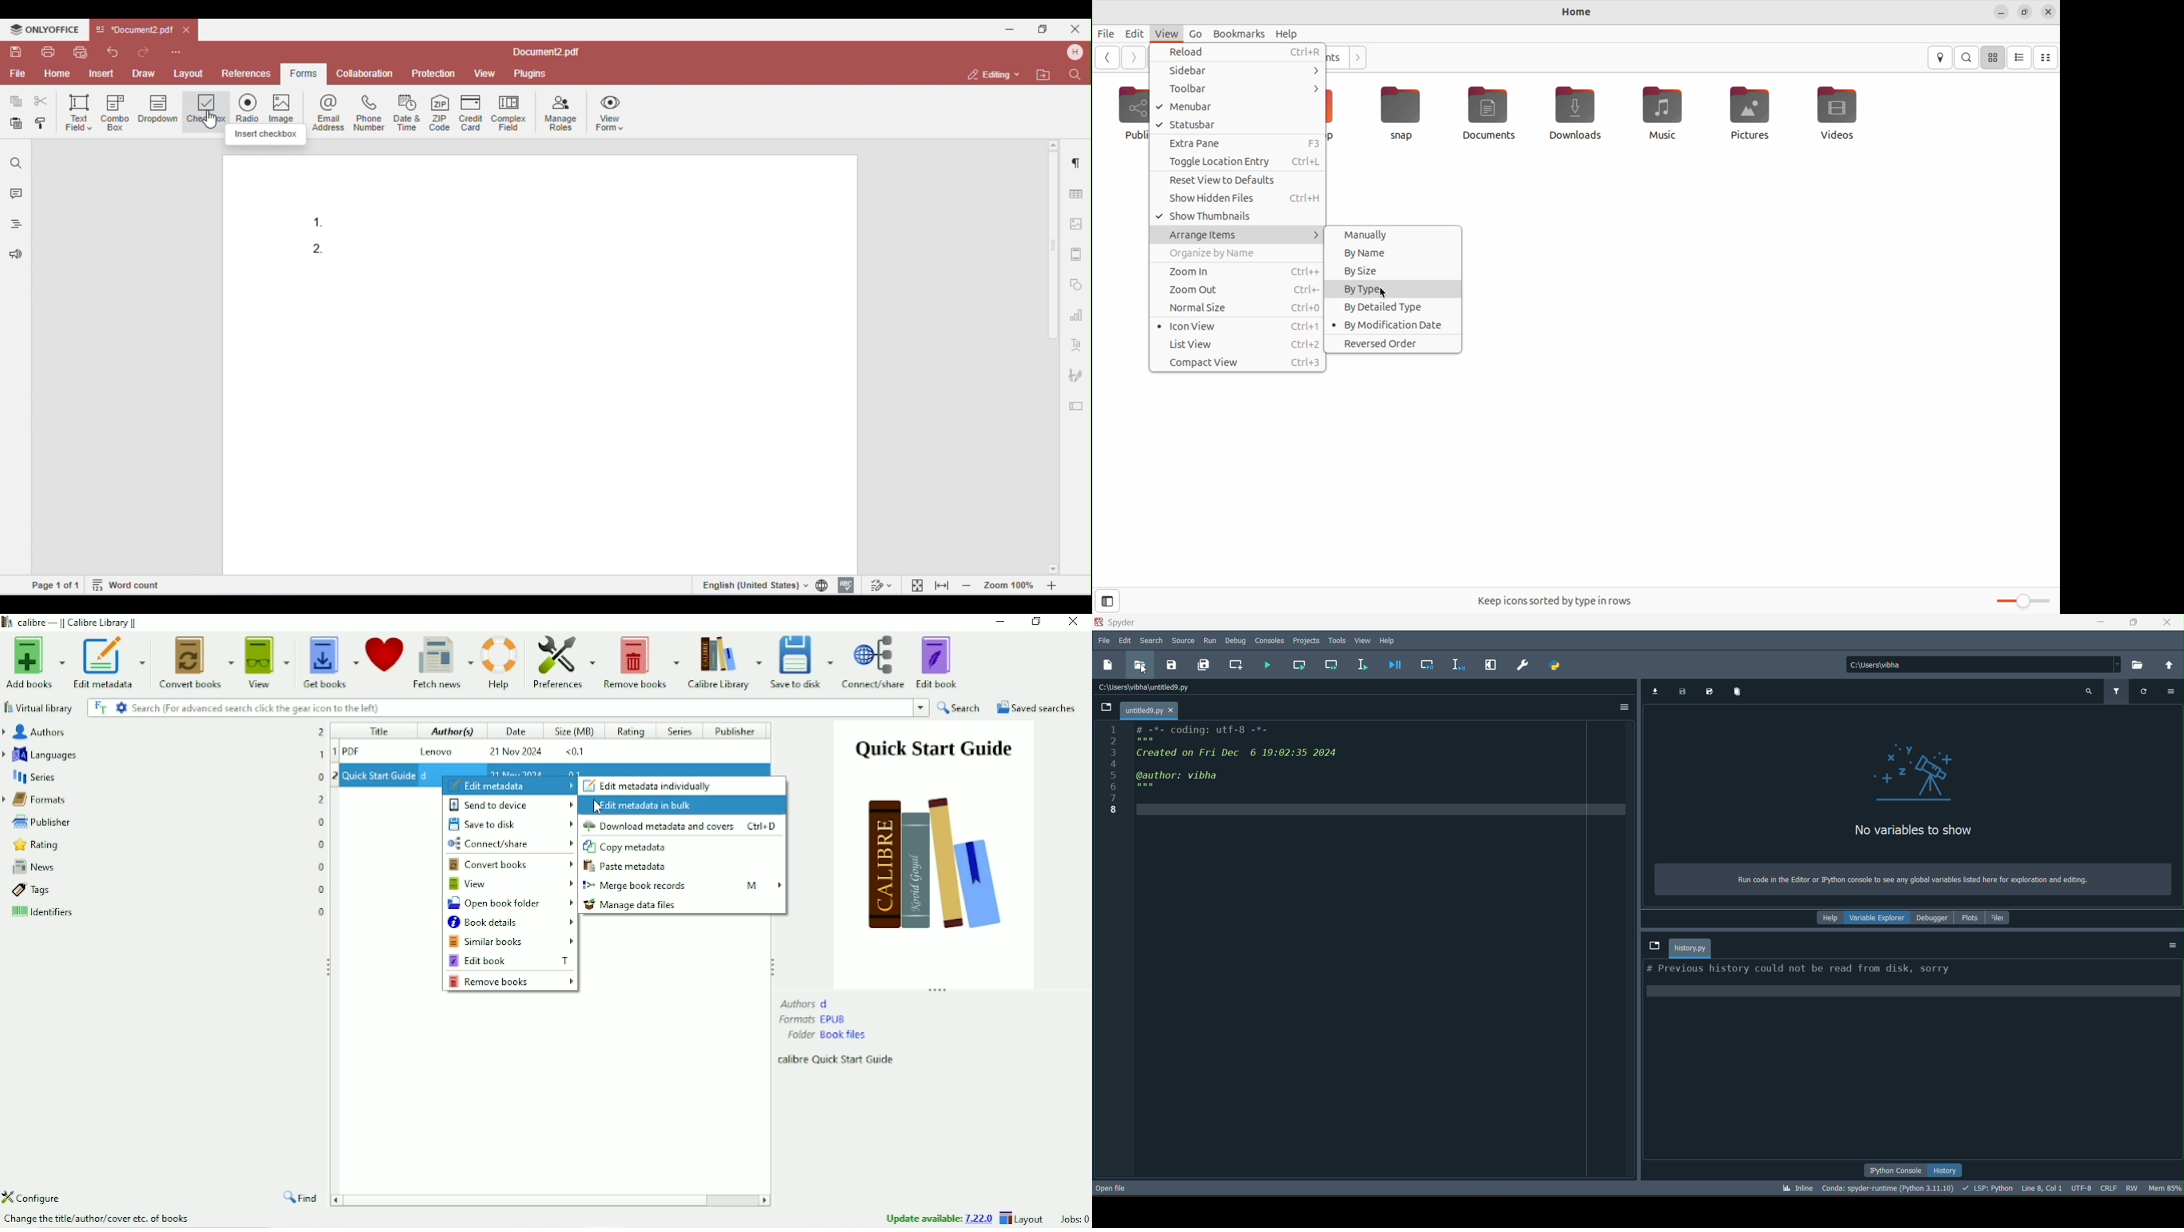 This screenshot has height=1232, width=2184. What do you see at coordinates (40, 708) in the screenshot?
I see `Virtual library` at bounding box center [40, 708].